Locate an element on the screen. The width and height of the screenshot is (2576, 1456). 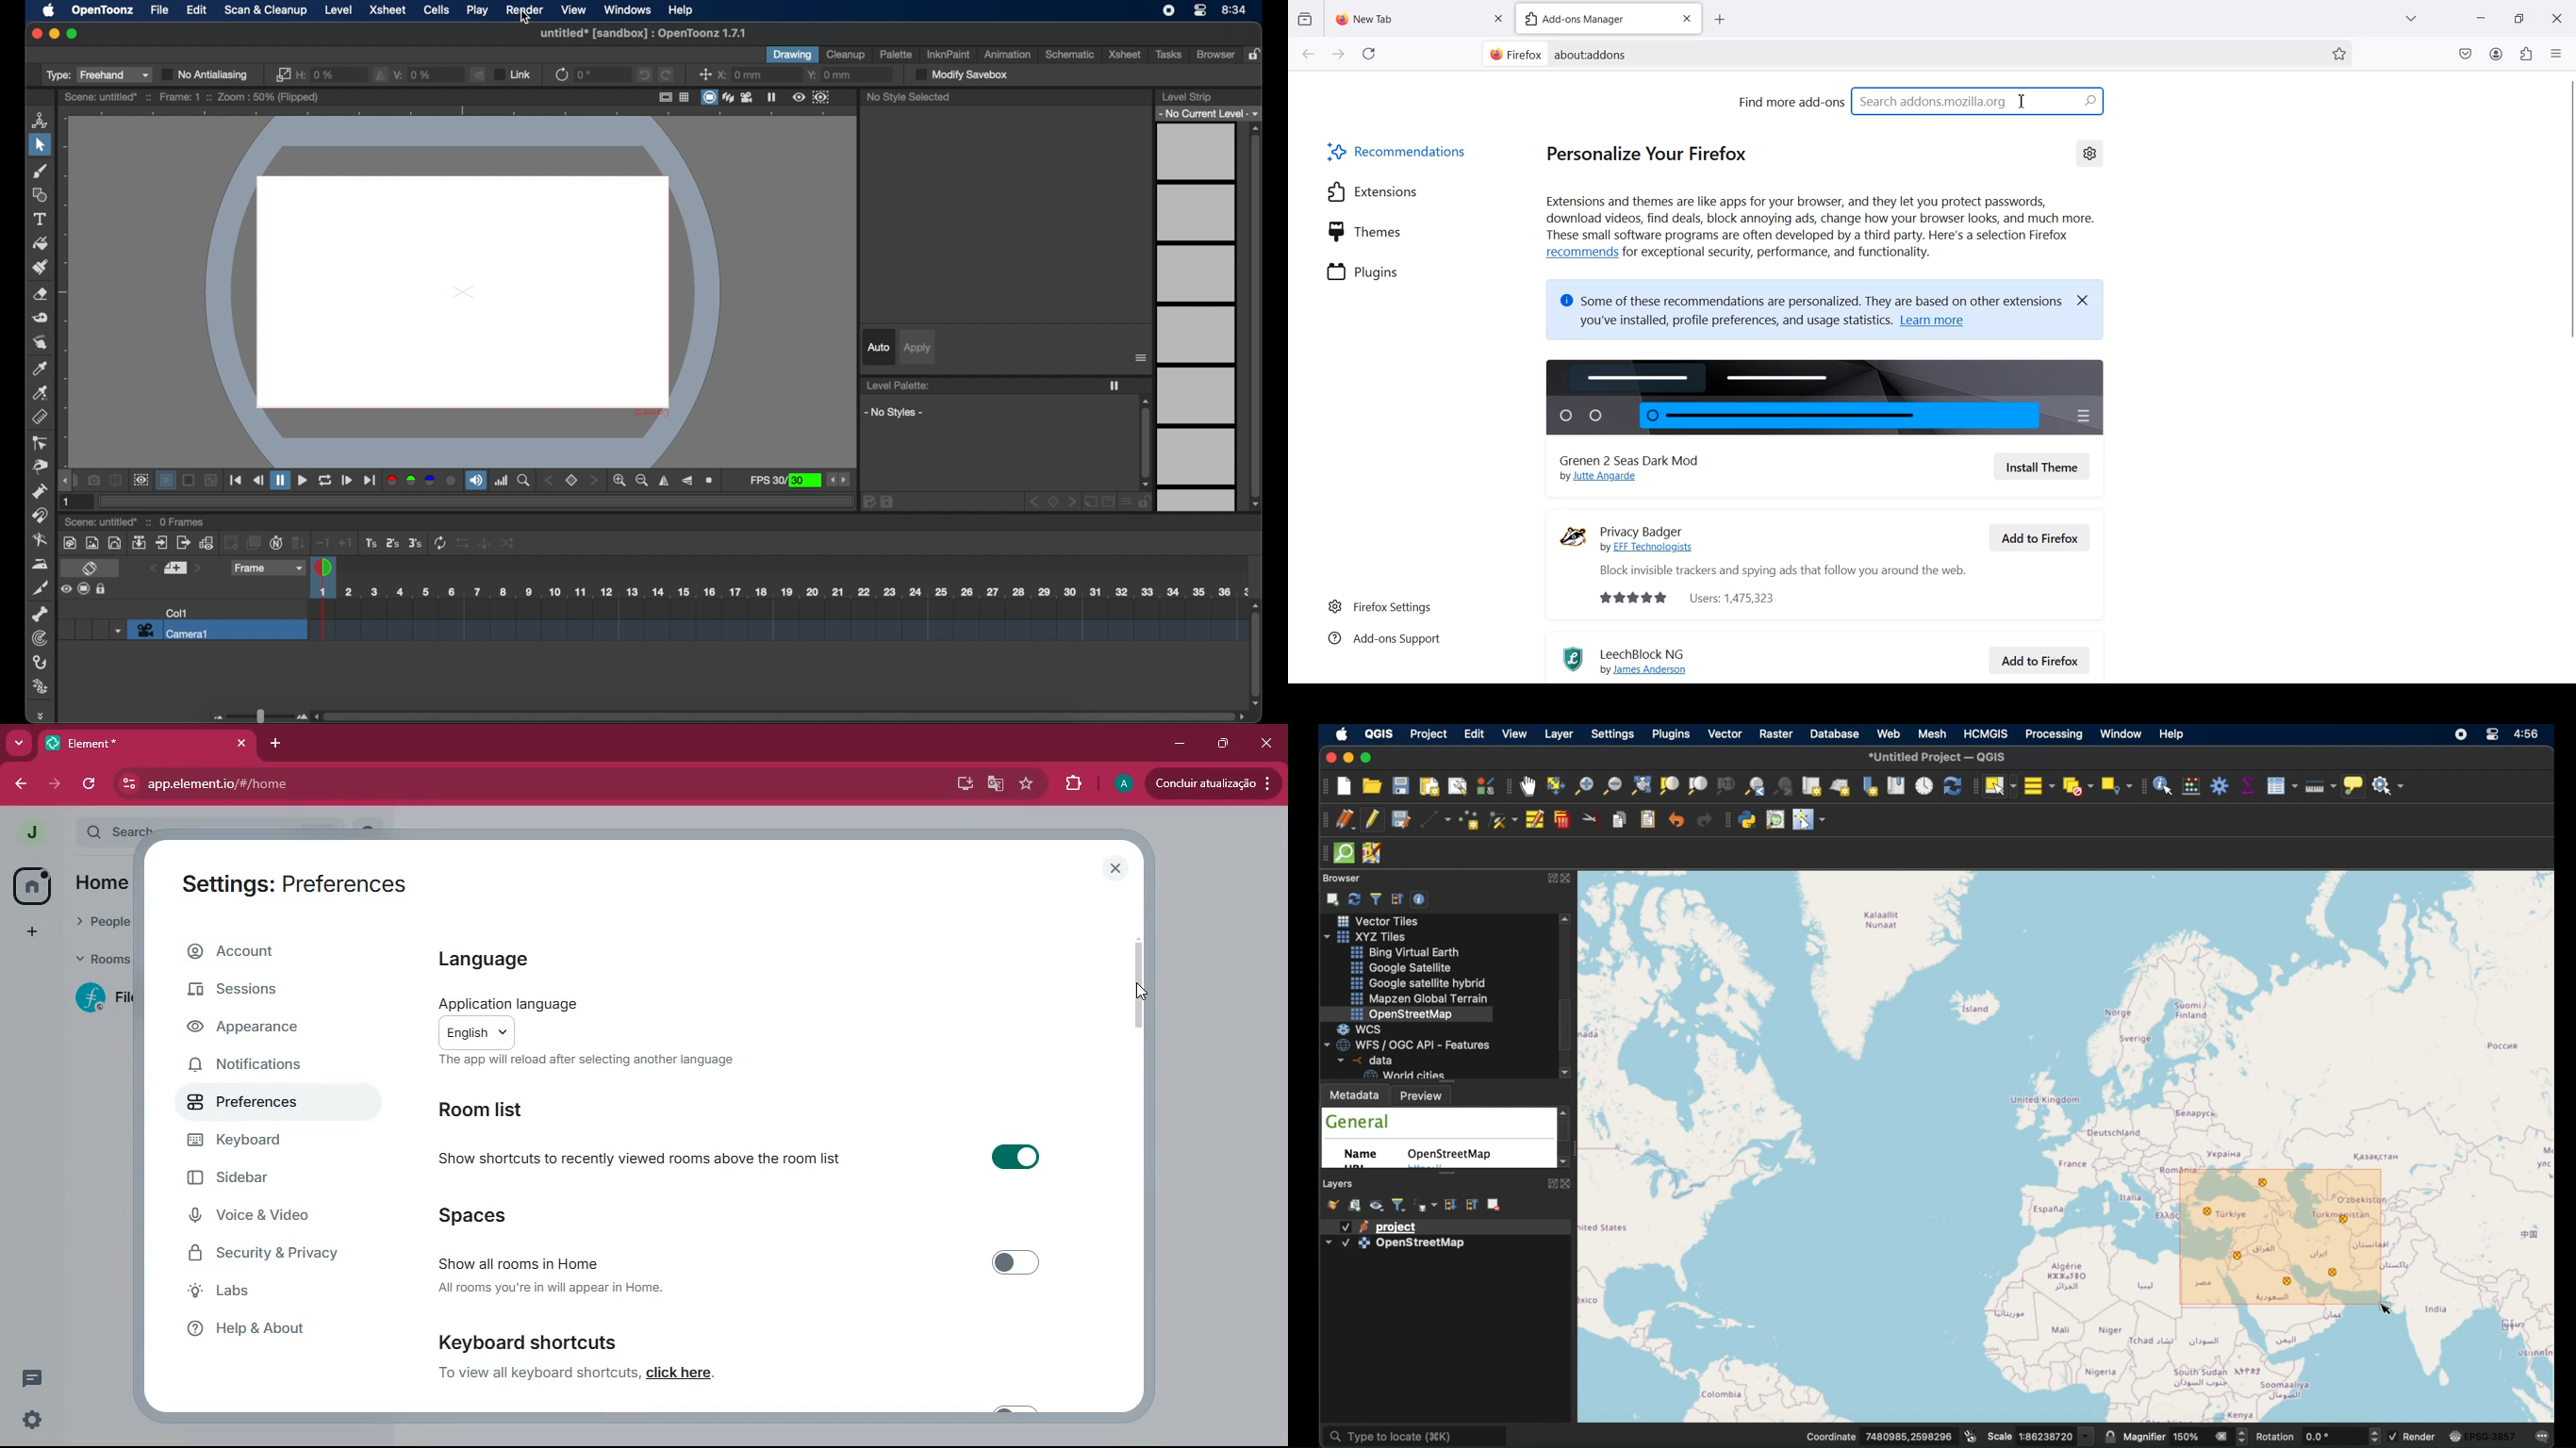
Block invisible trackers and spying ads that follow you around the web. is located at coordinates (1774, 571).